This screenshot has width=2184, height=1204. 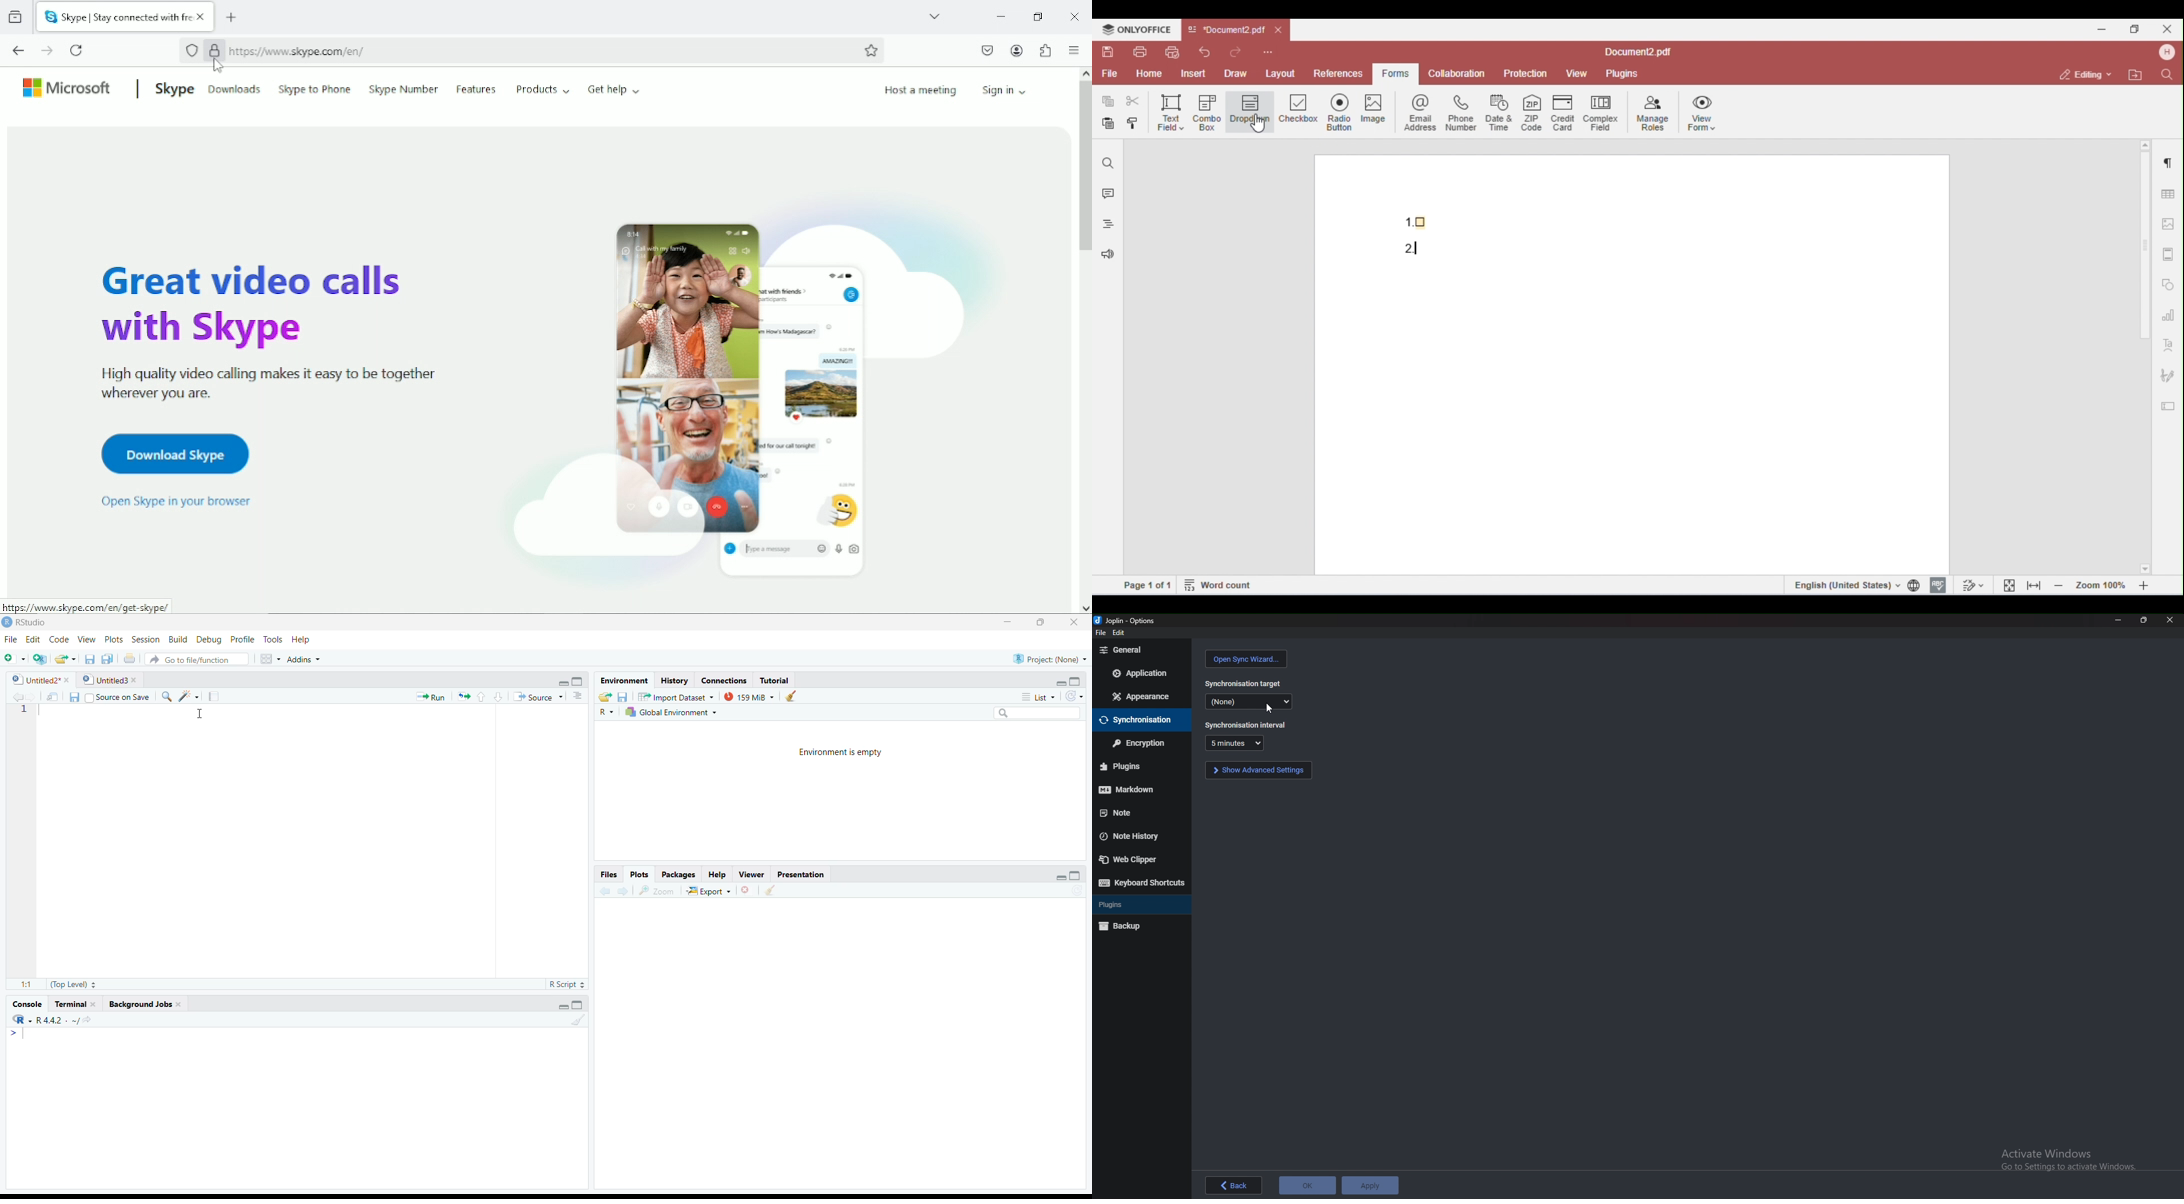 I want to click on Go forward, so click(x=46, y=50).